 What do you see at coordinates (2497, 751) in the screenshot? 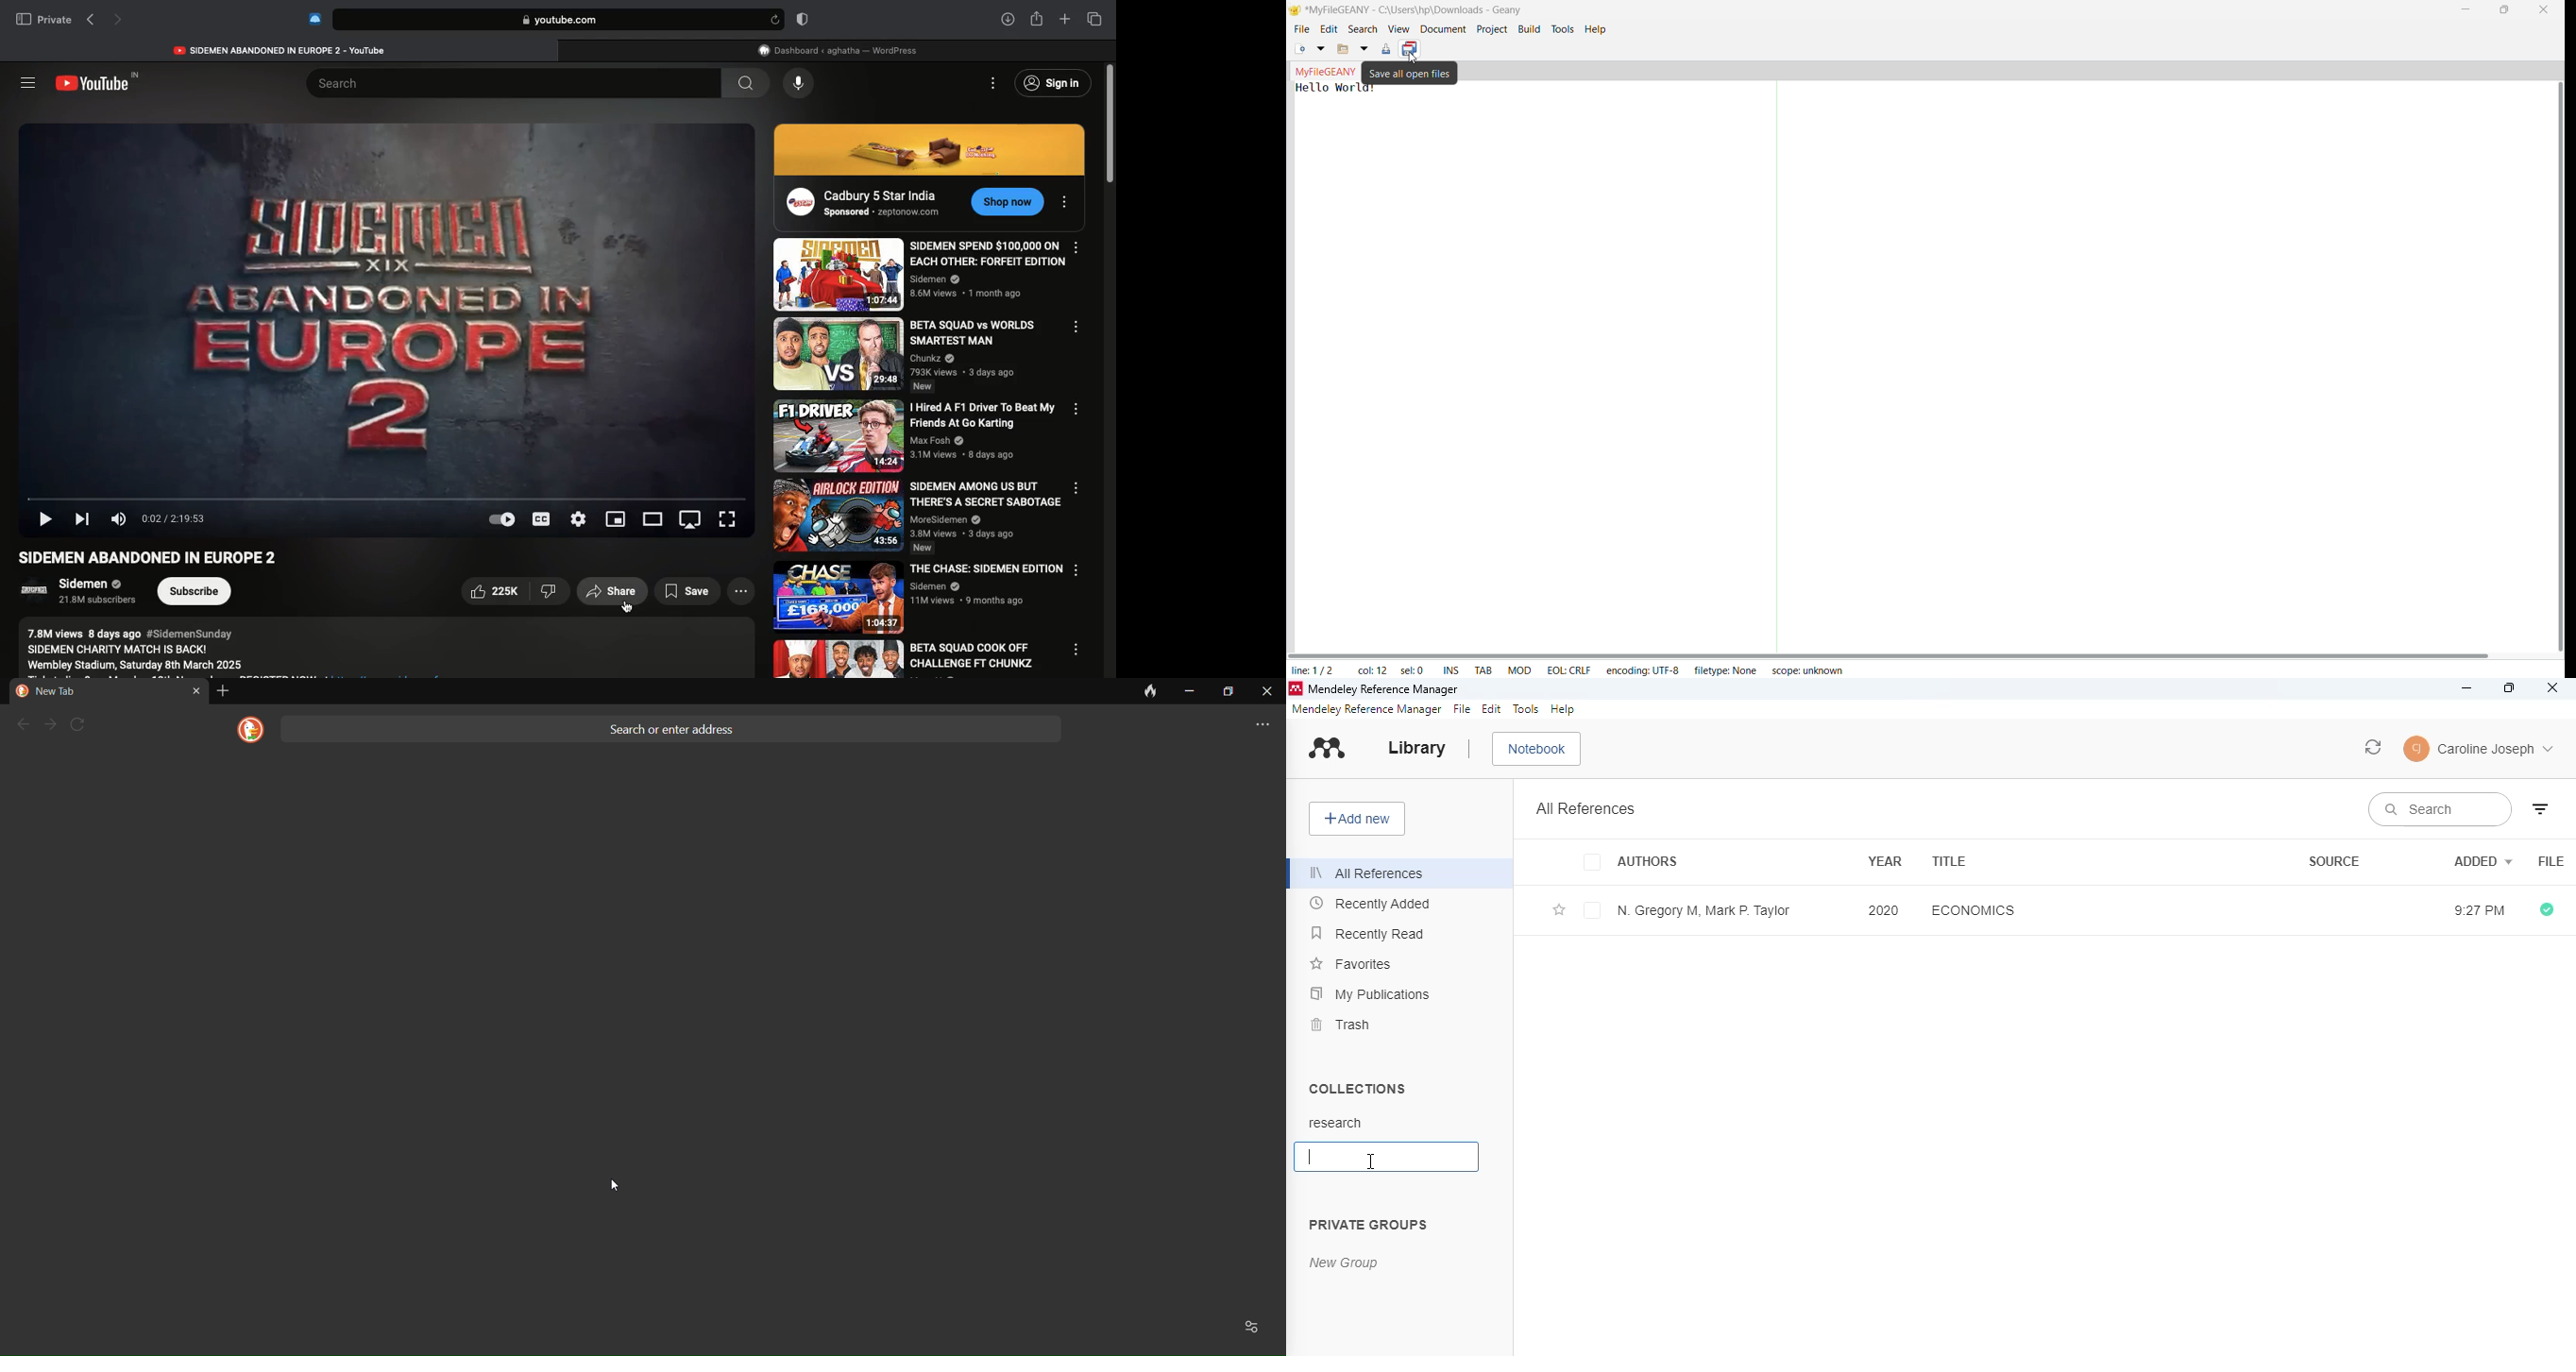
I see `Caroline Joseph` at bounding box center [2497, 751].